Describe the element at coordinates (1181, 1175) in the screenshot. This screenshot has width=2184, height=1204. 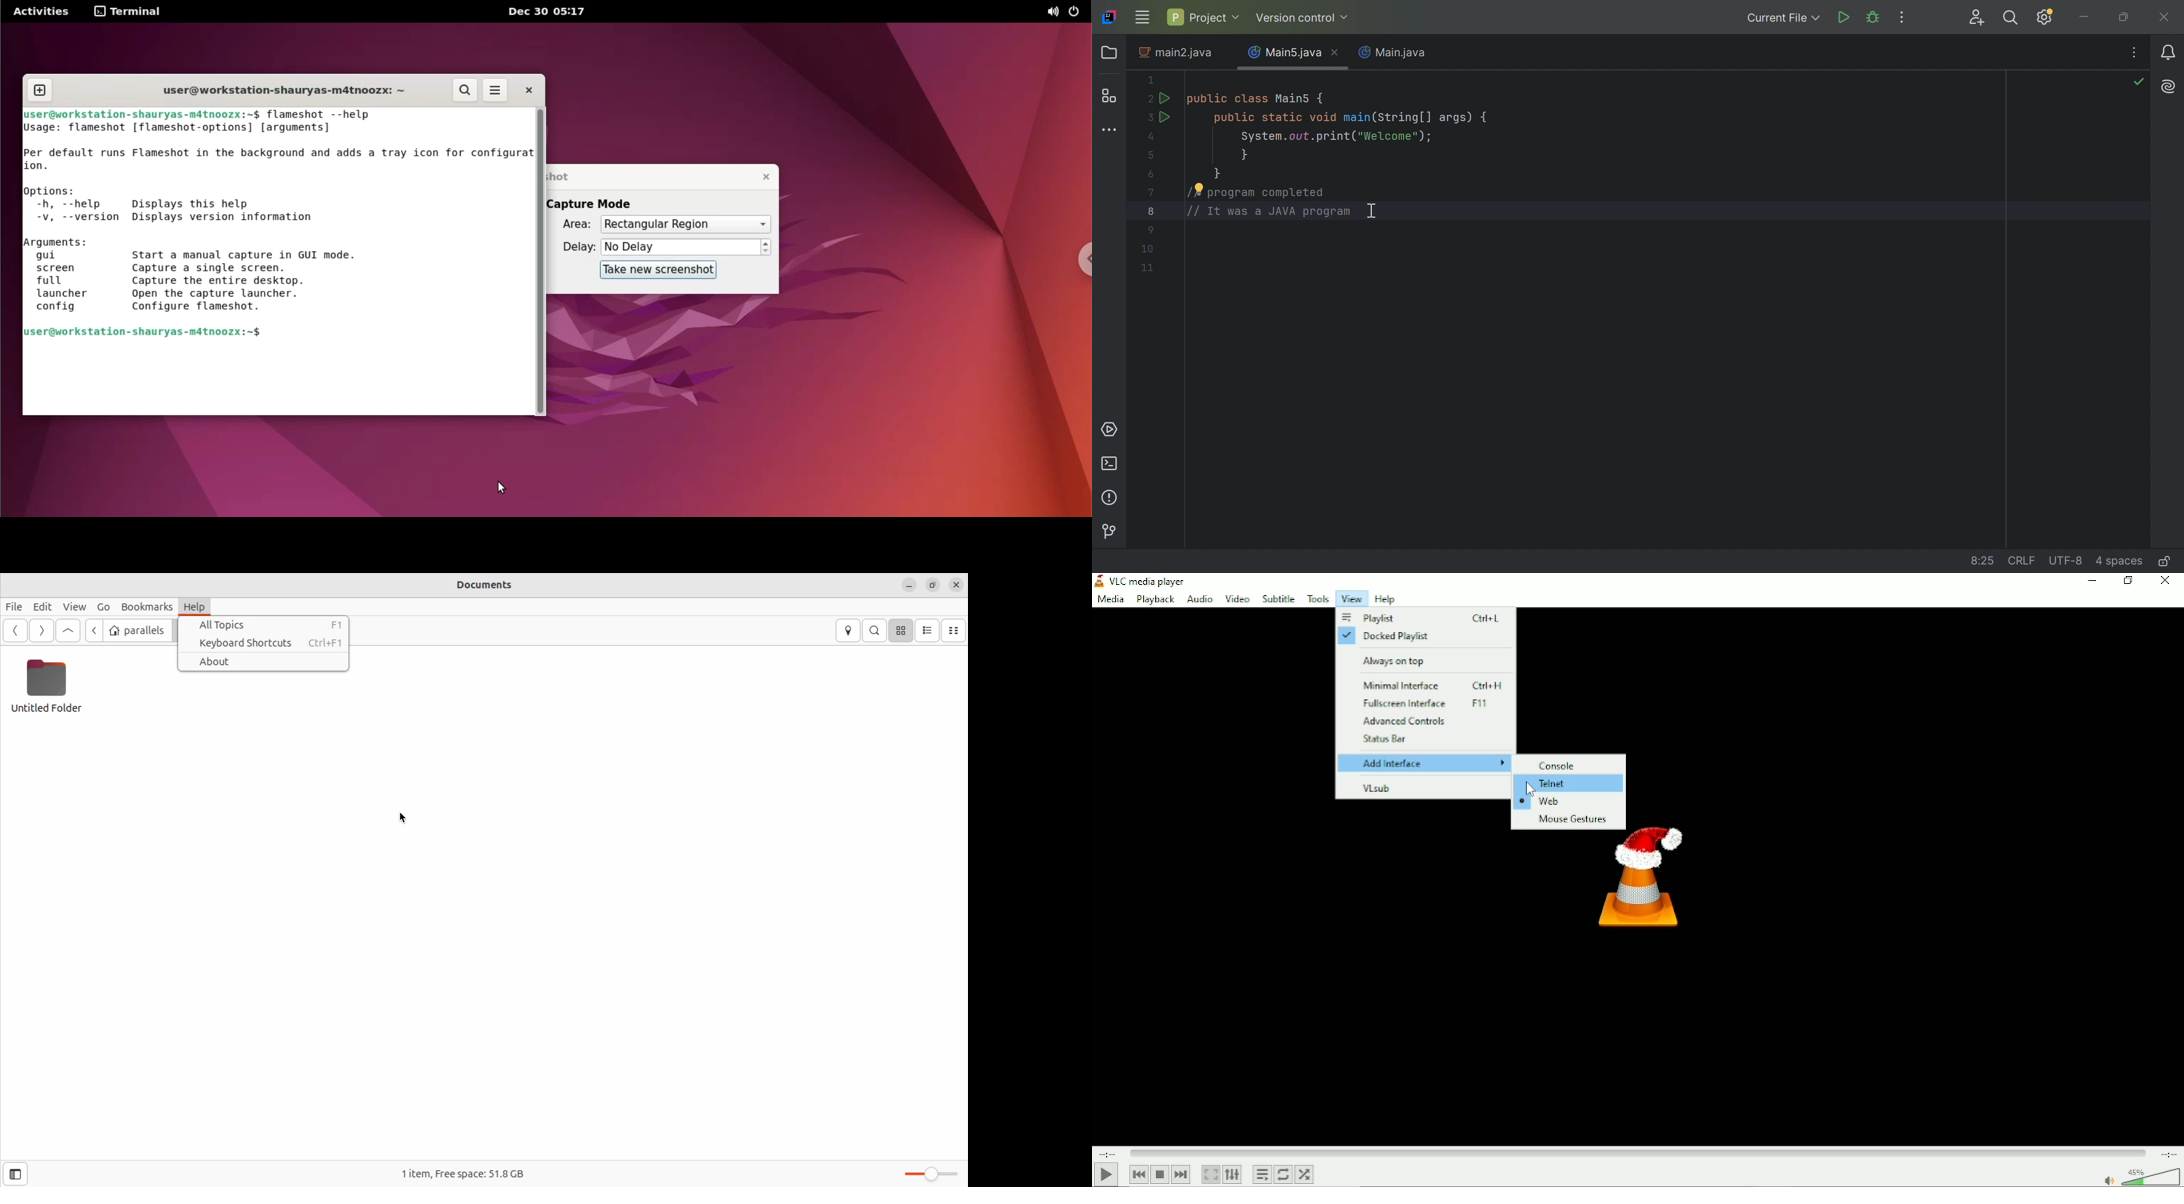
I see `Next` at that location.